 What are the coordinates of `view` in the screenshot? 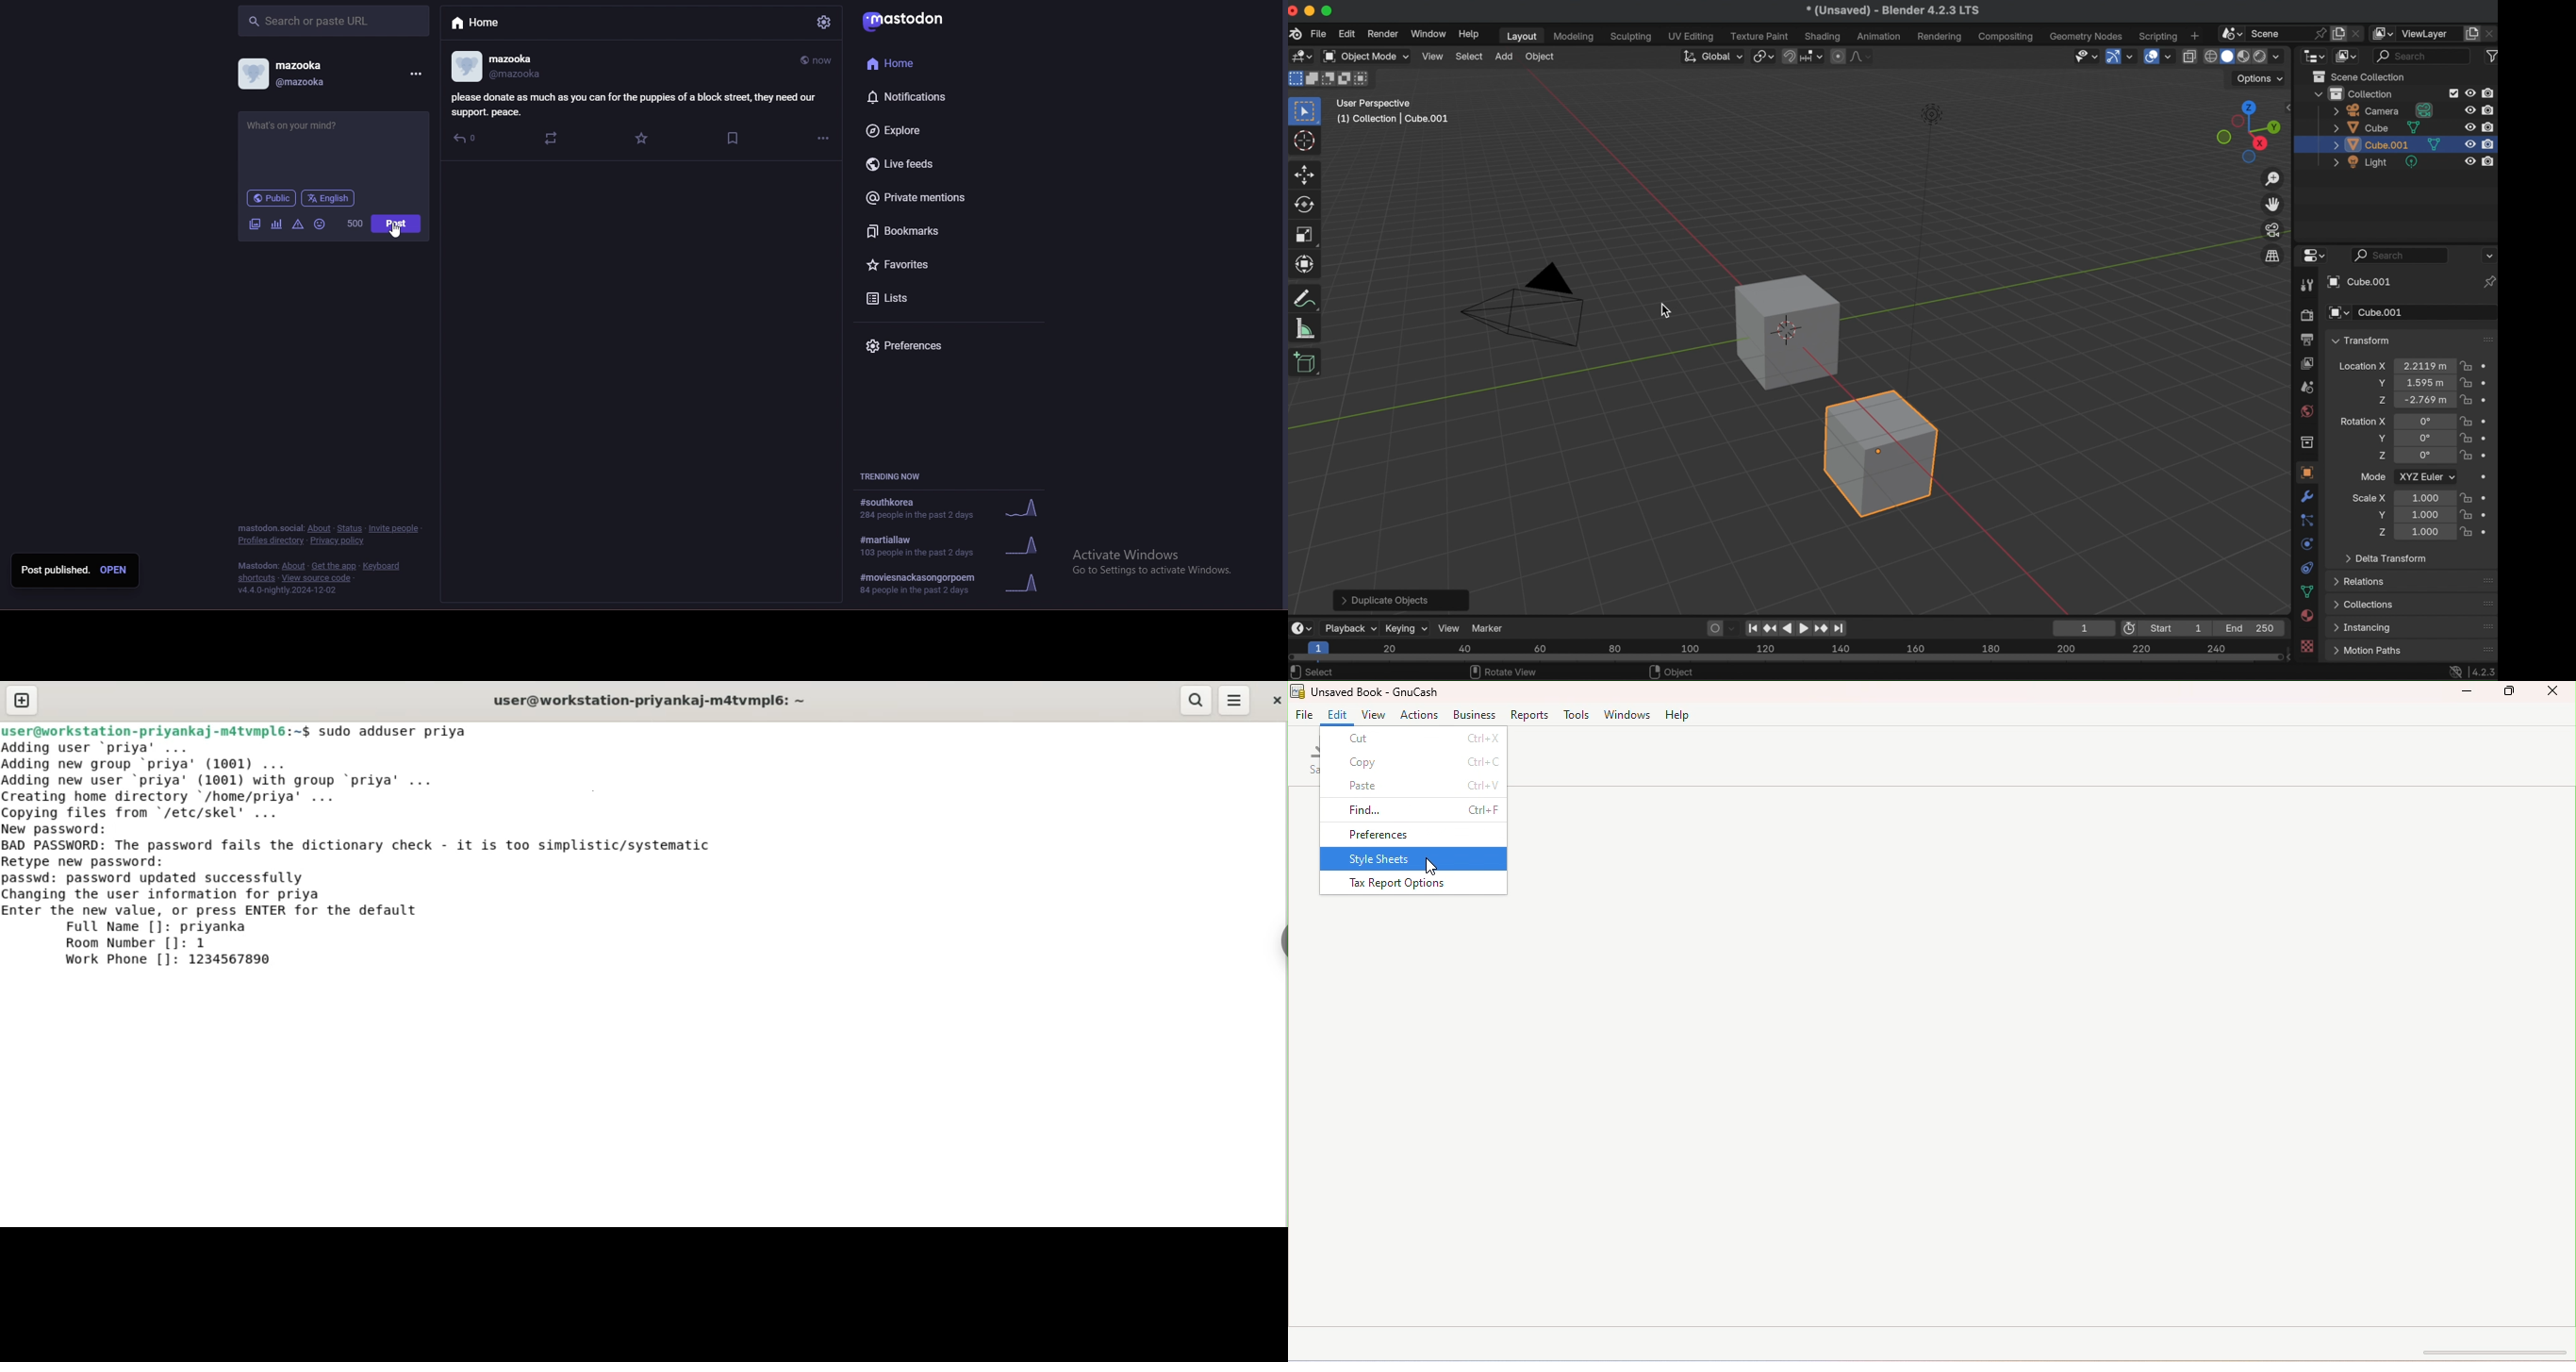 It's located at (1432, 55).